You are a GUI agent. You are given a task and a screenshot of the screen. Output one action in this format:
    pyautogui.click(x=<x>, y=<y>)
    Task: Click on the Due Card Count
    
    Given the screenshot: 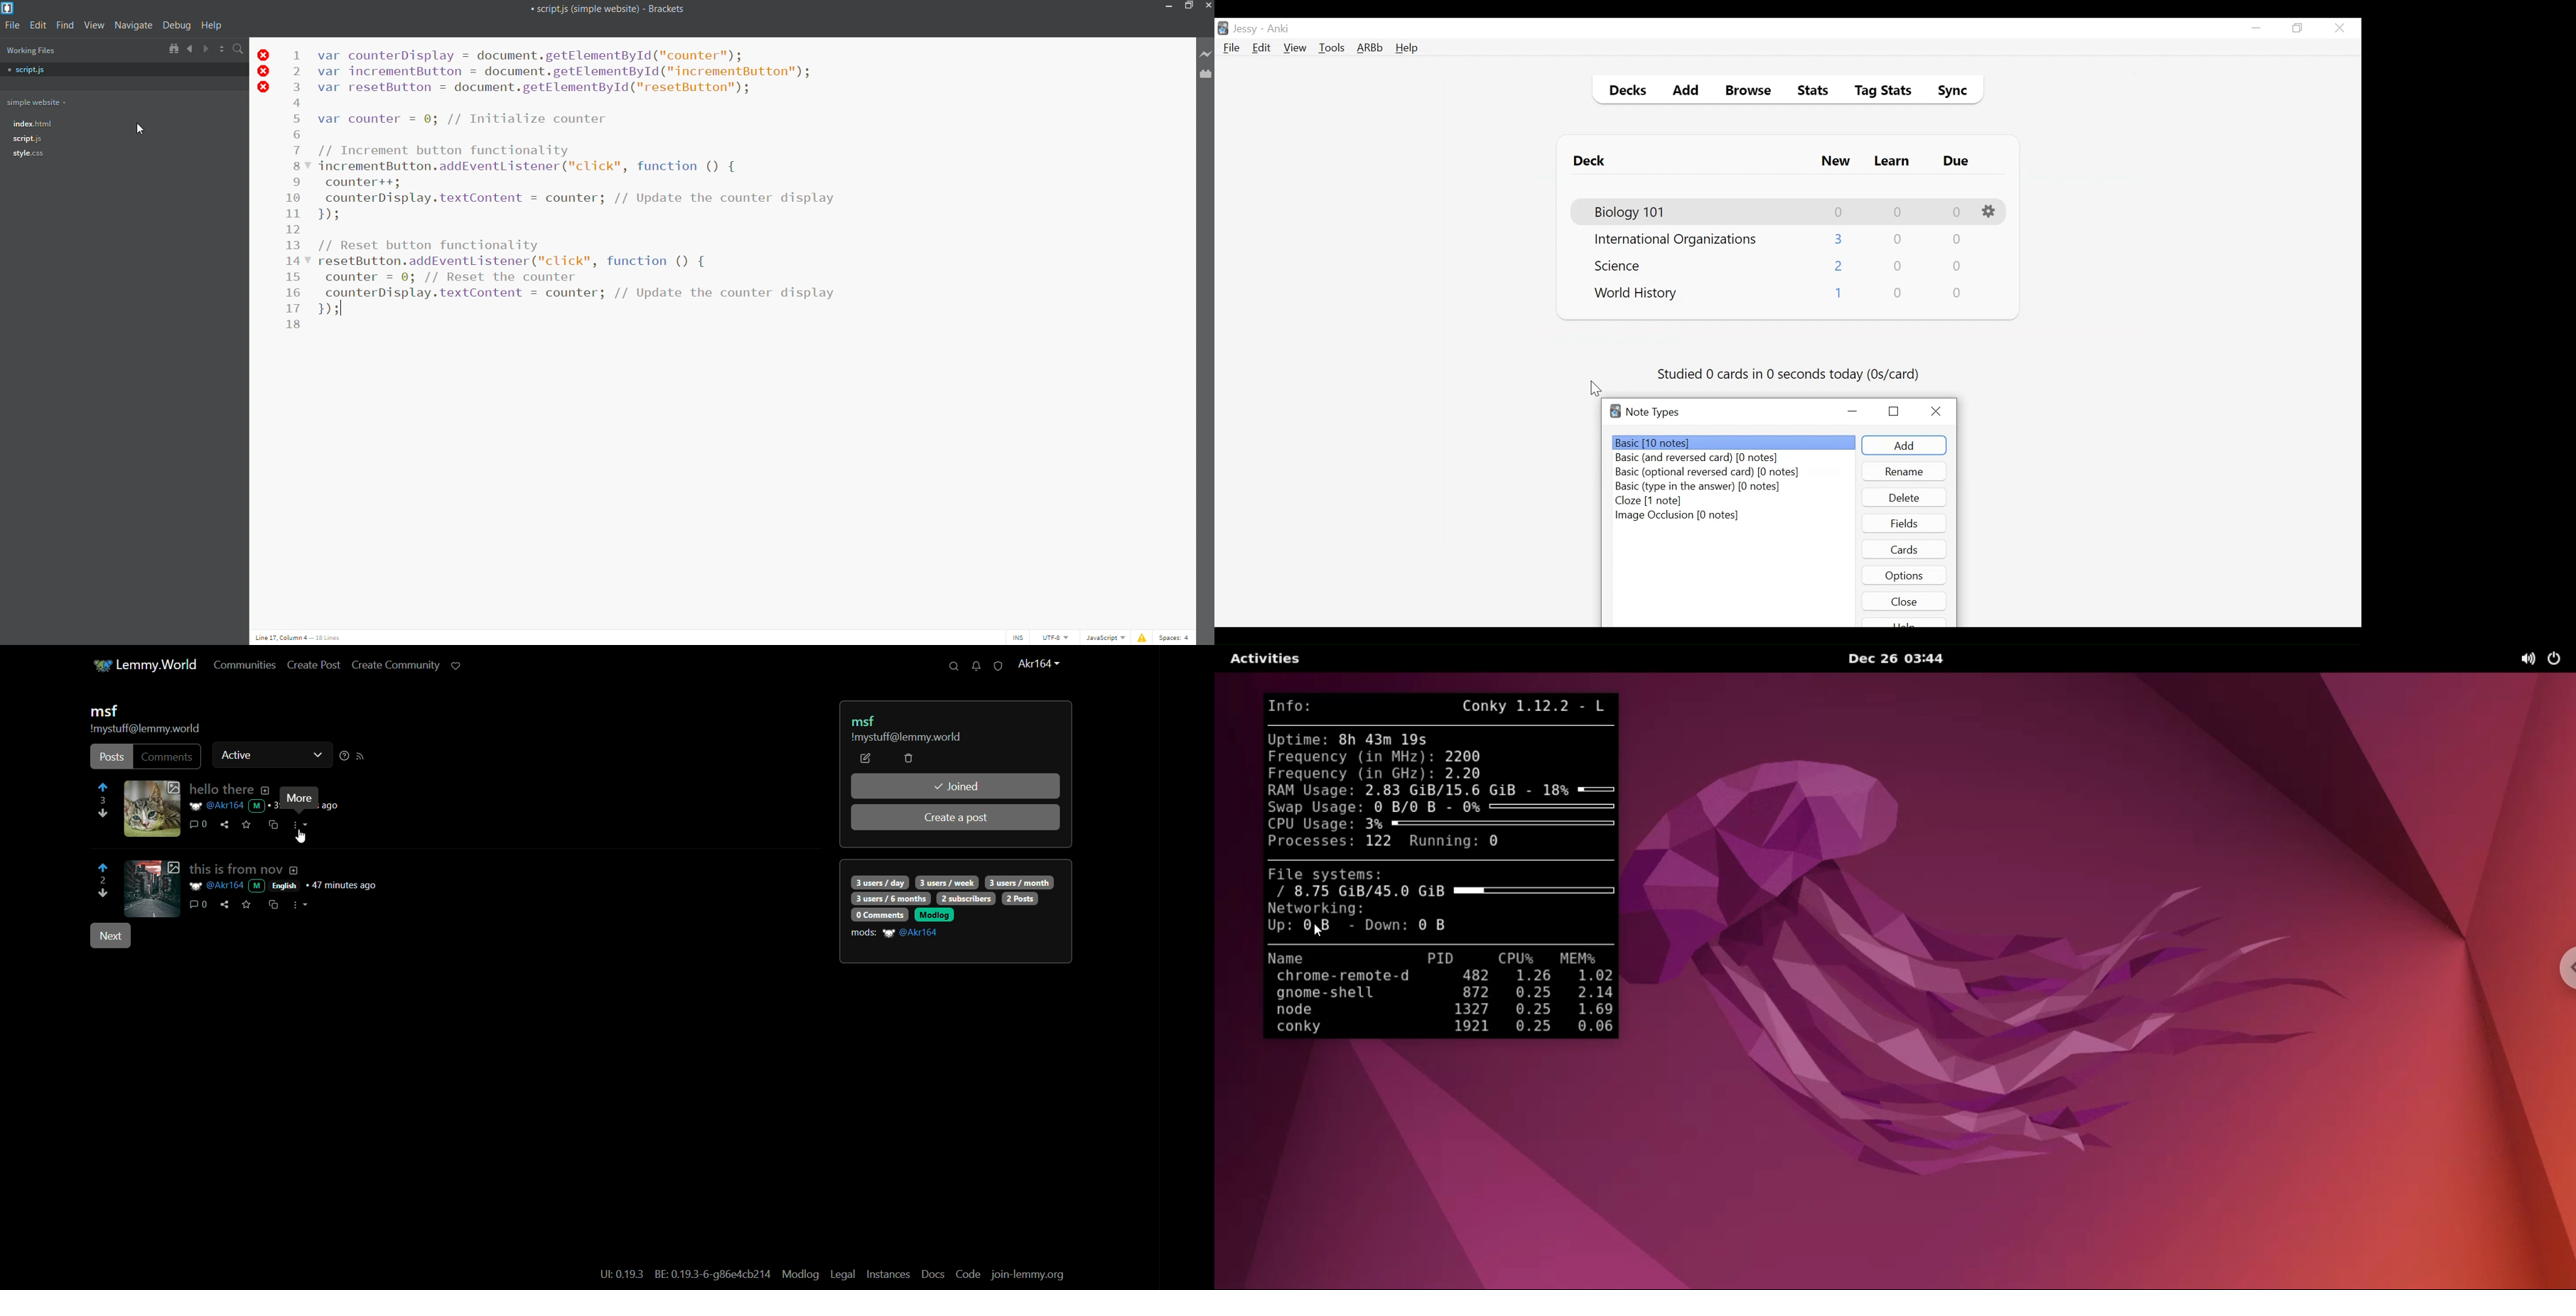 What is the action you would take?
    pyautogui.click(x=1958, y=267)
    